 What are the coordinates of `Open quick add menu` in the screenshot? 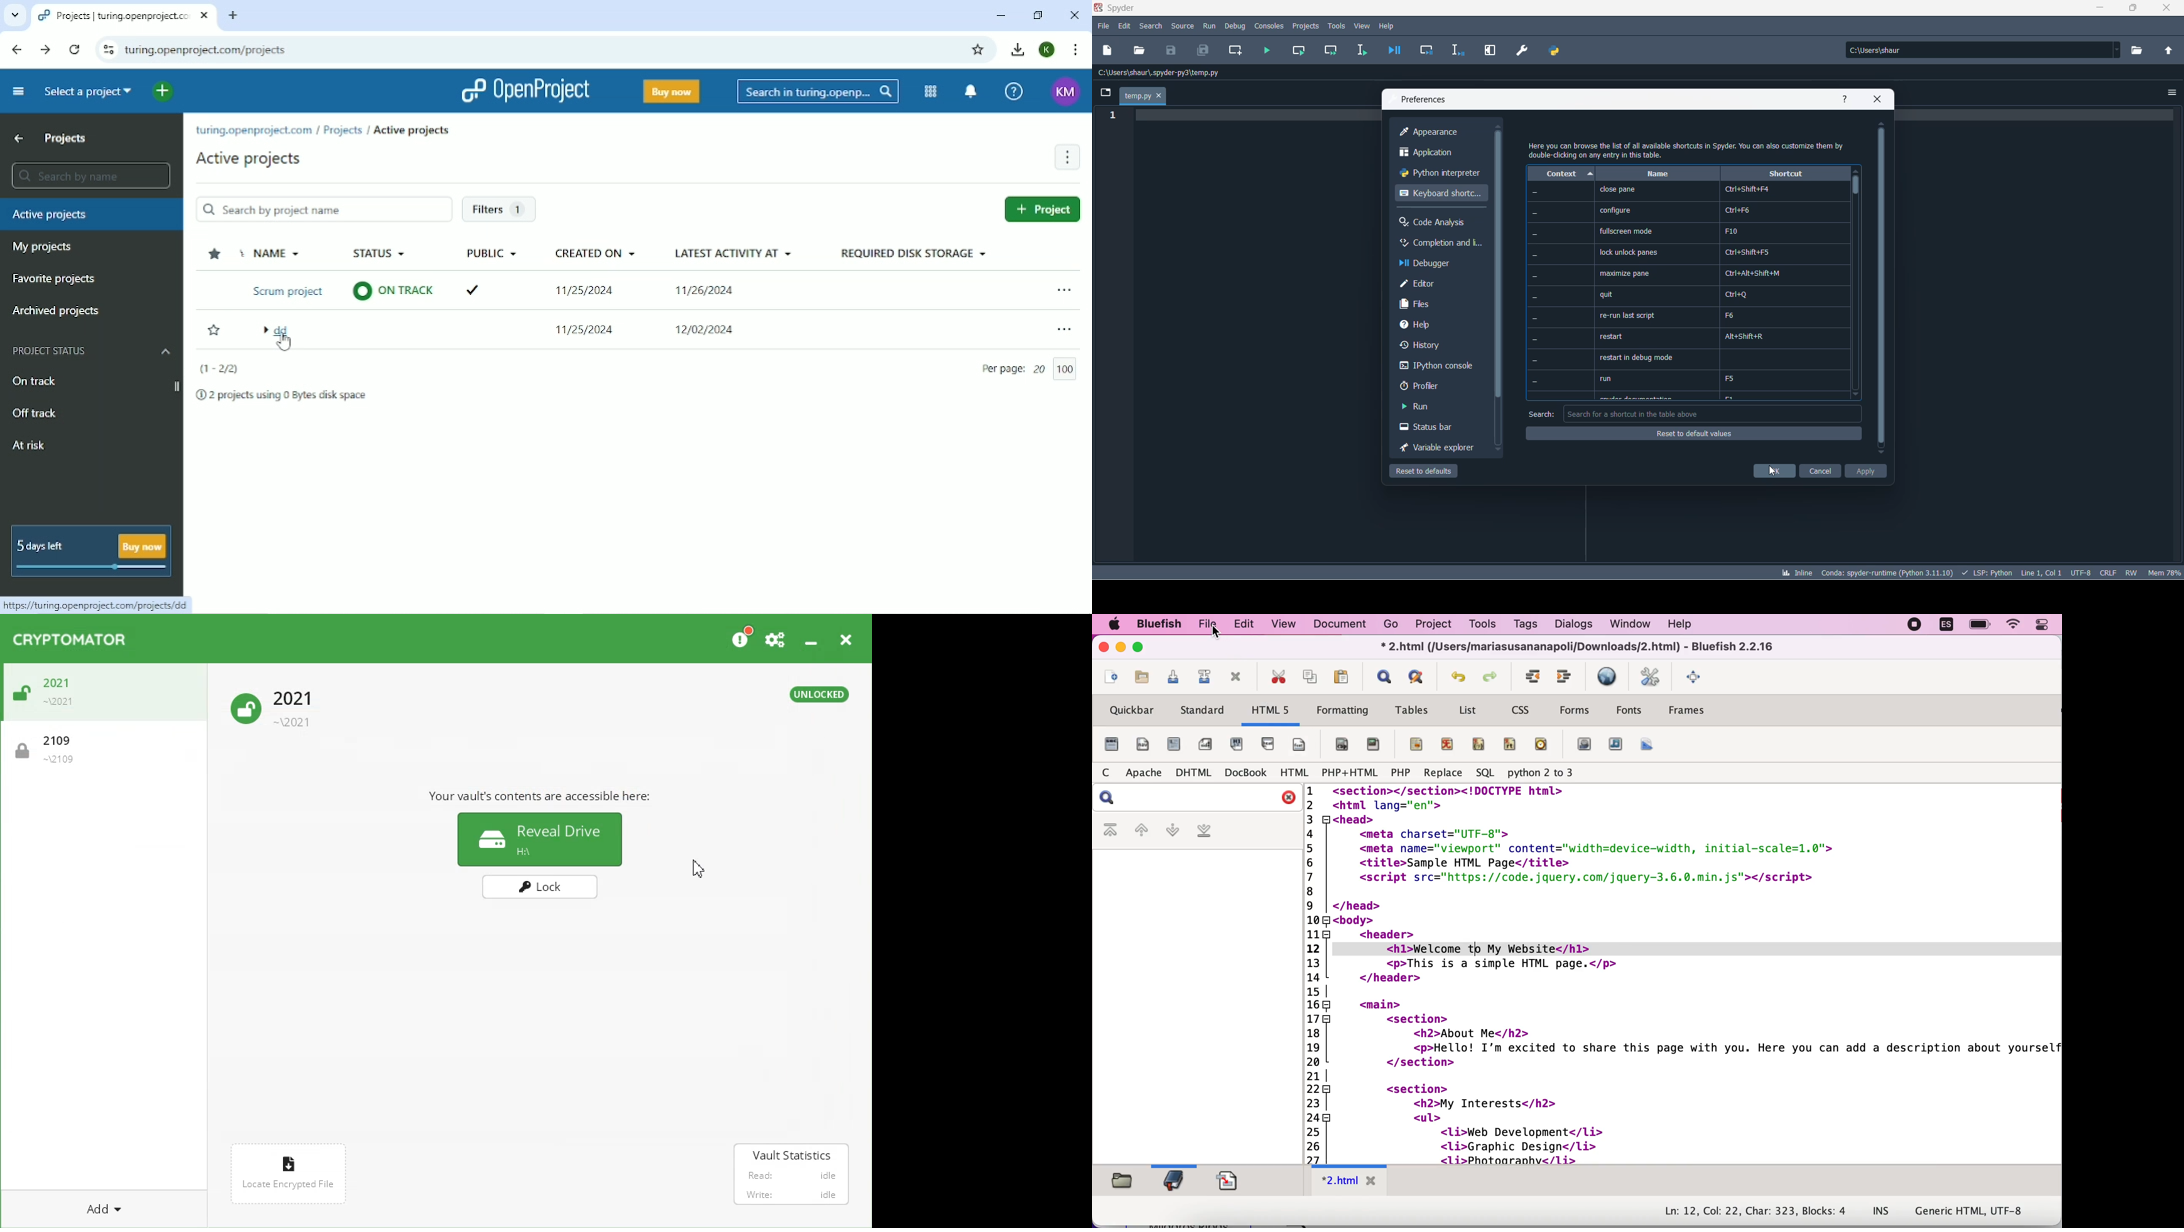 It's located at (165, 91).